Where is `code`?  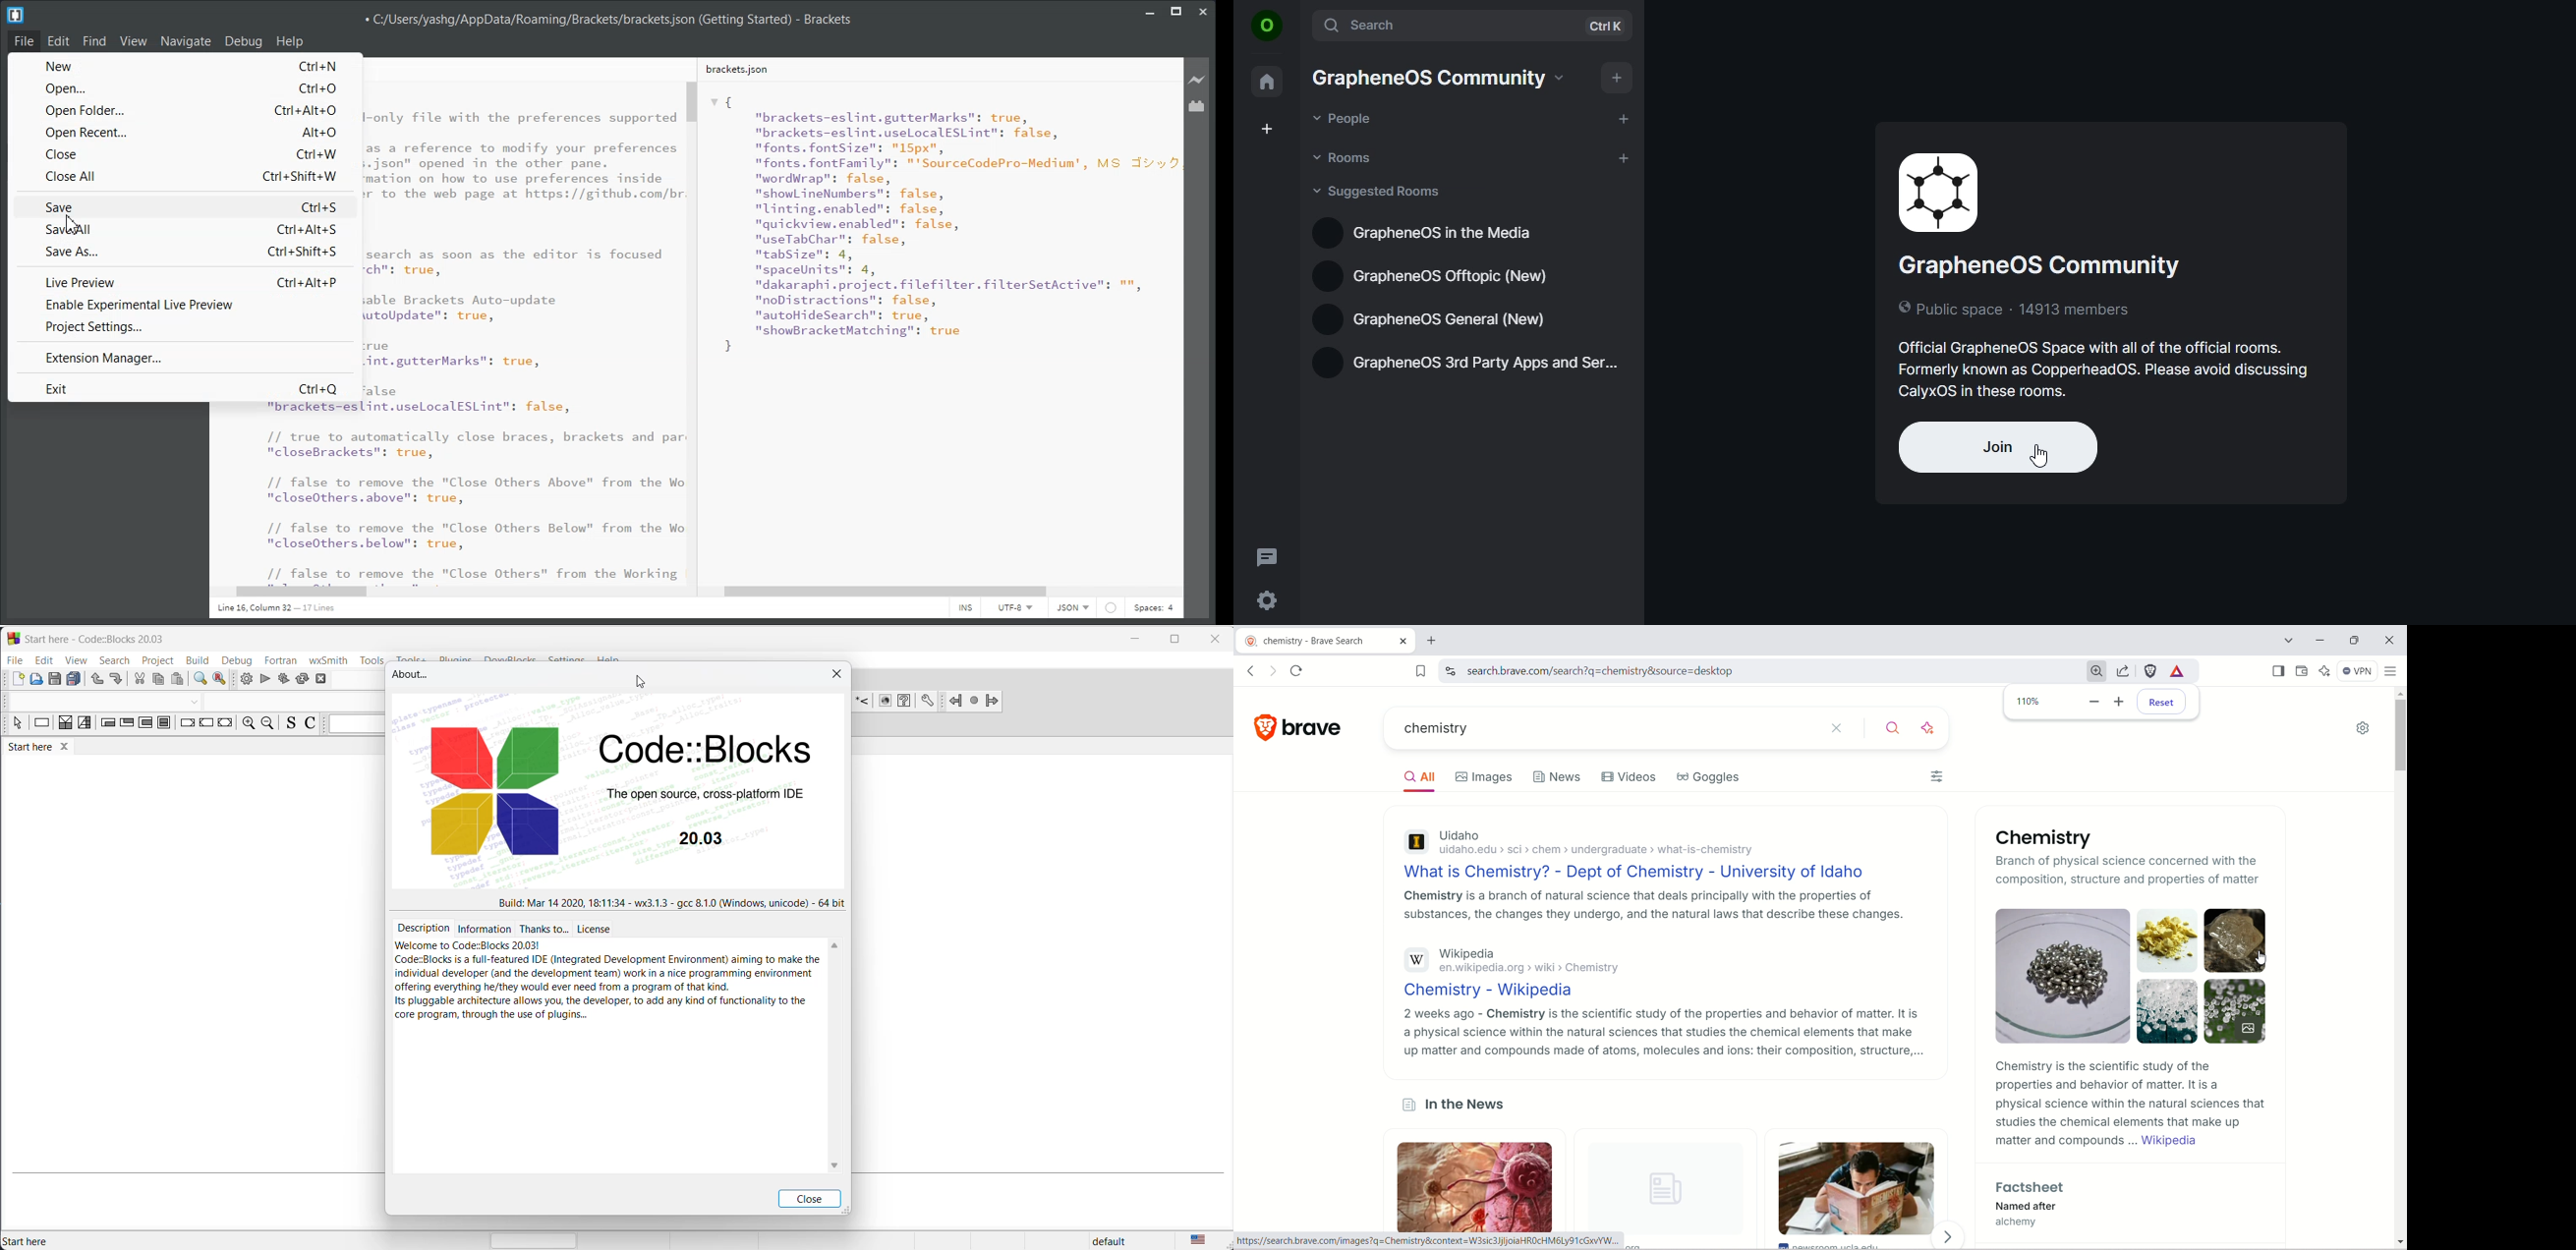
code is located at coordinates (524, 253).